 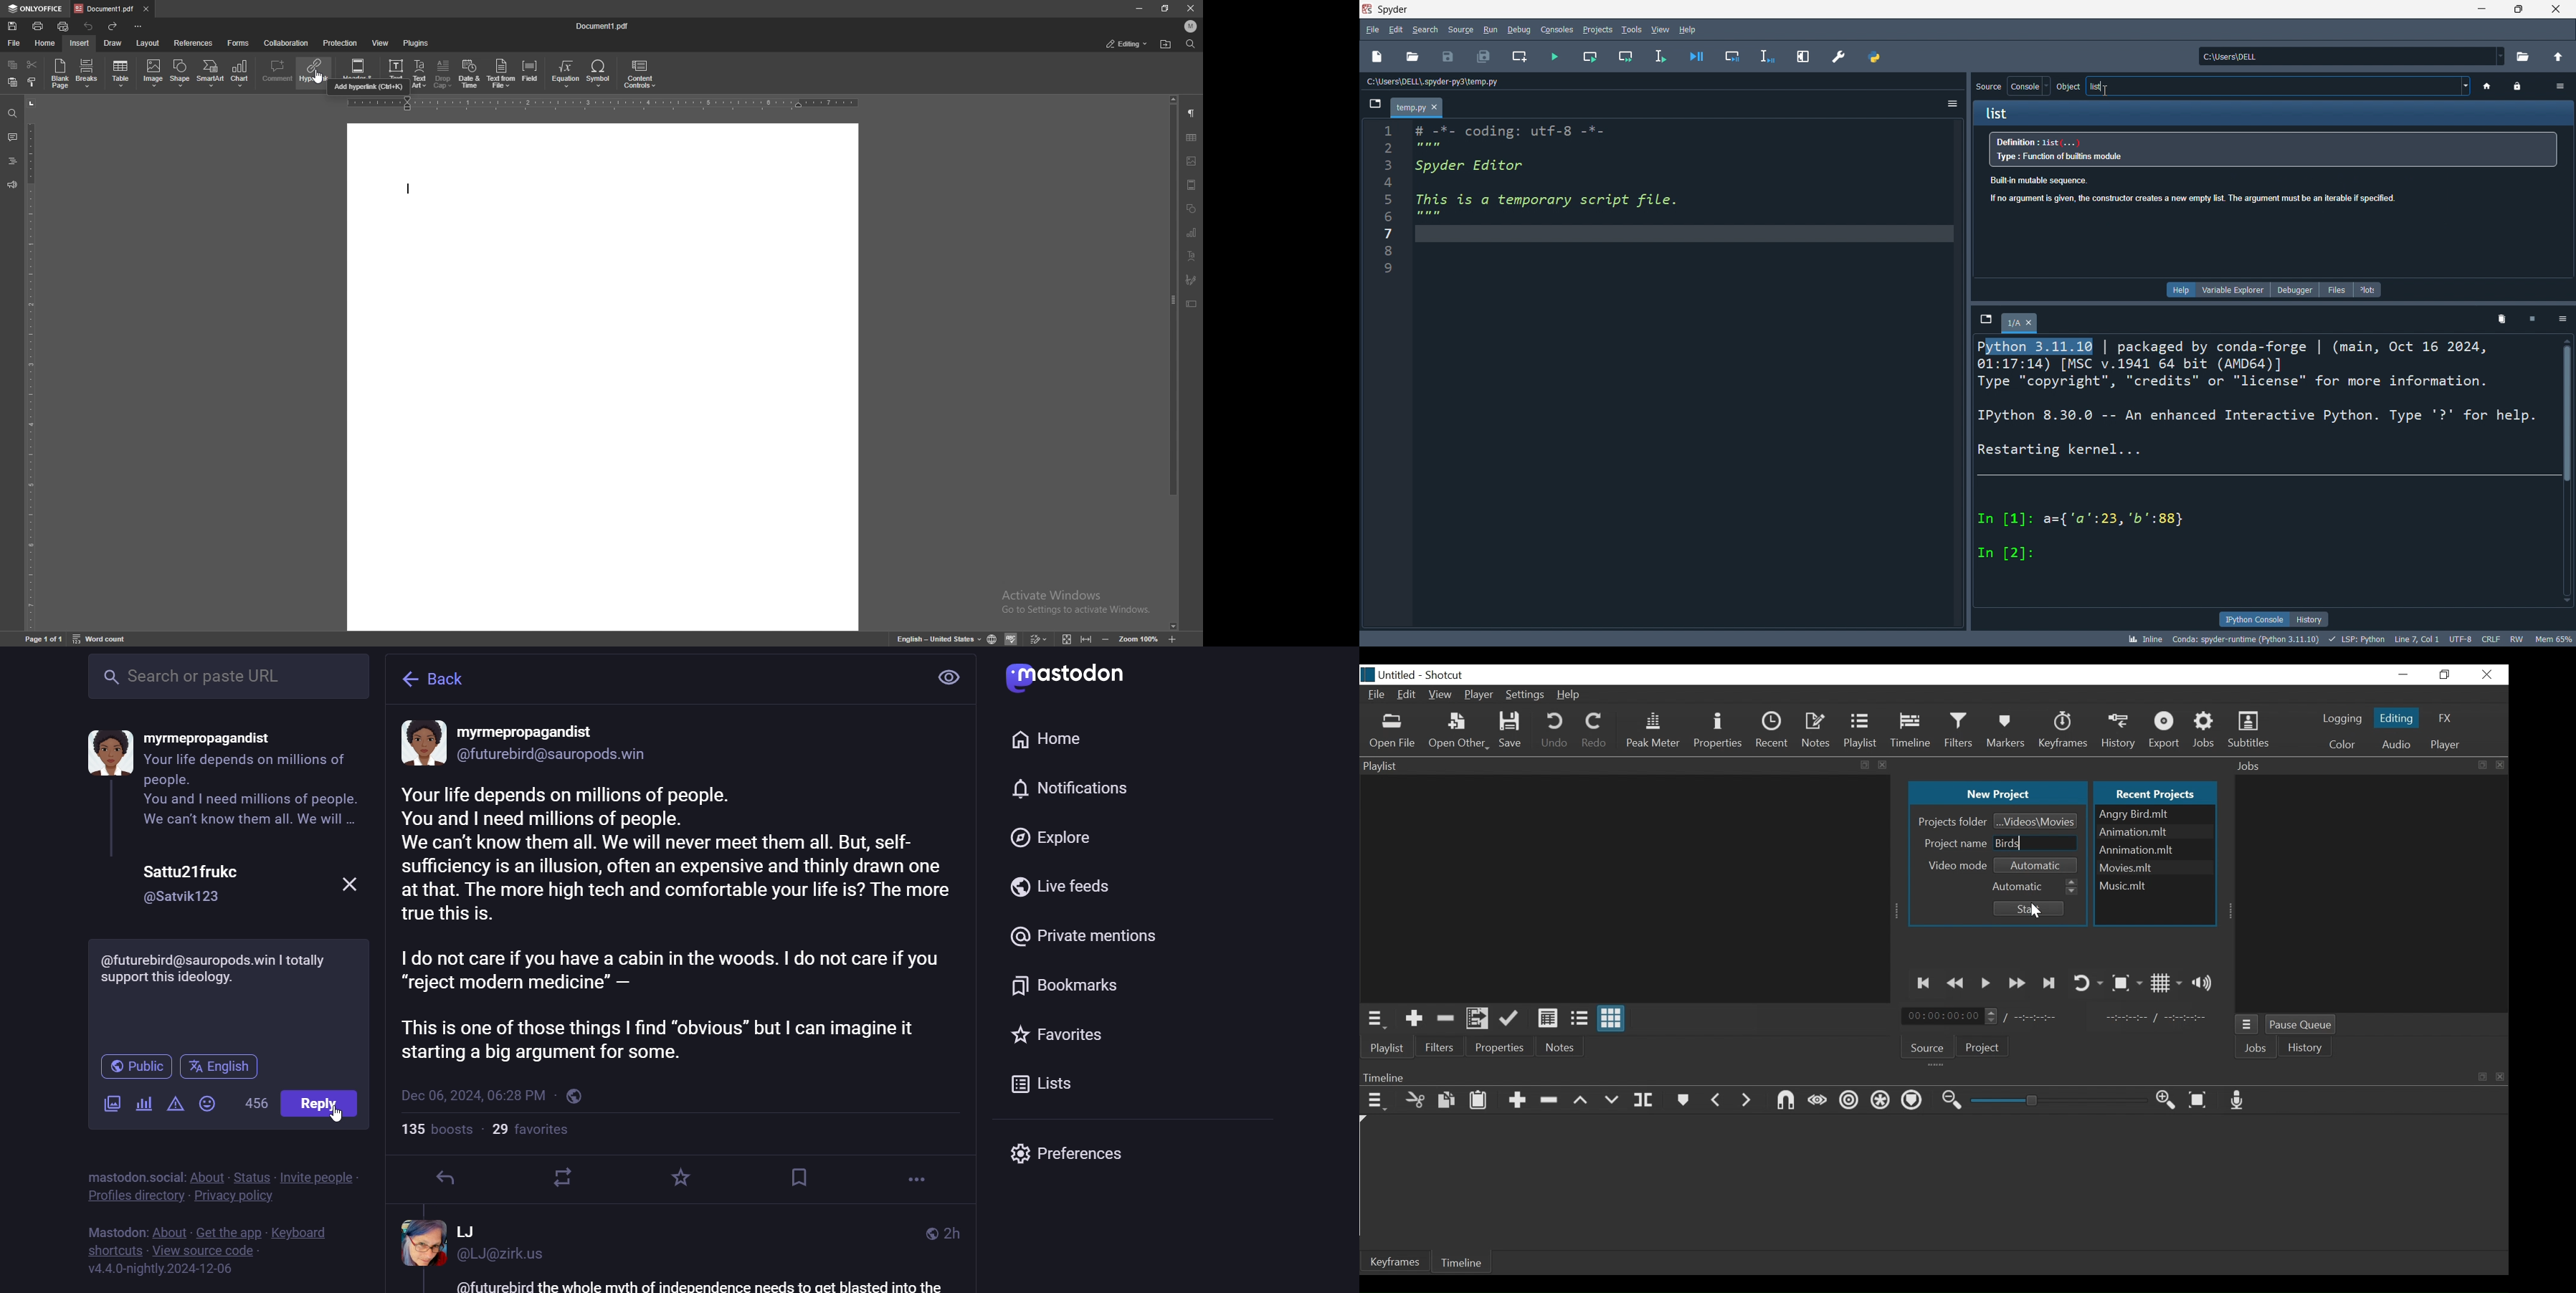 I want to click on console, so click(x=2028, y=84).